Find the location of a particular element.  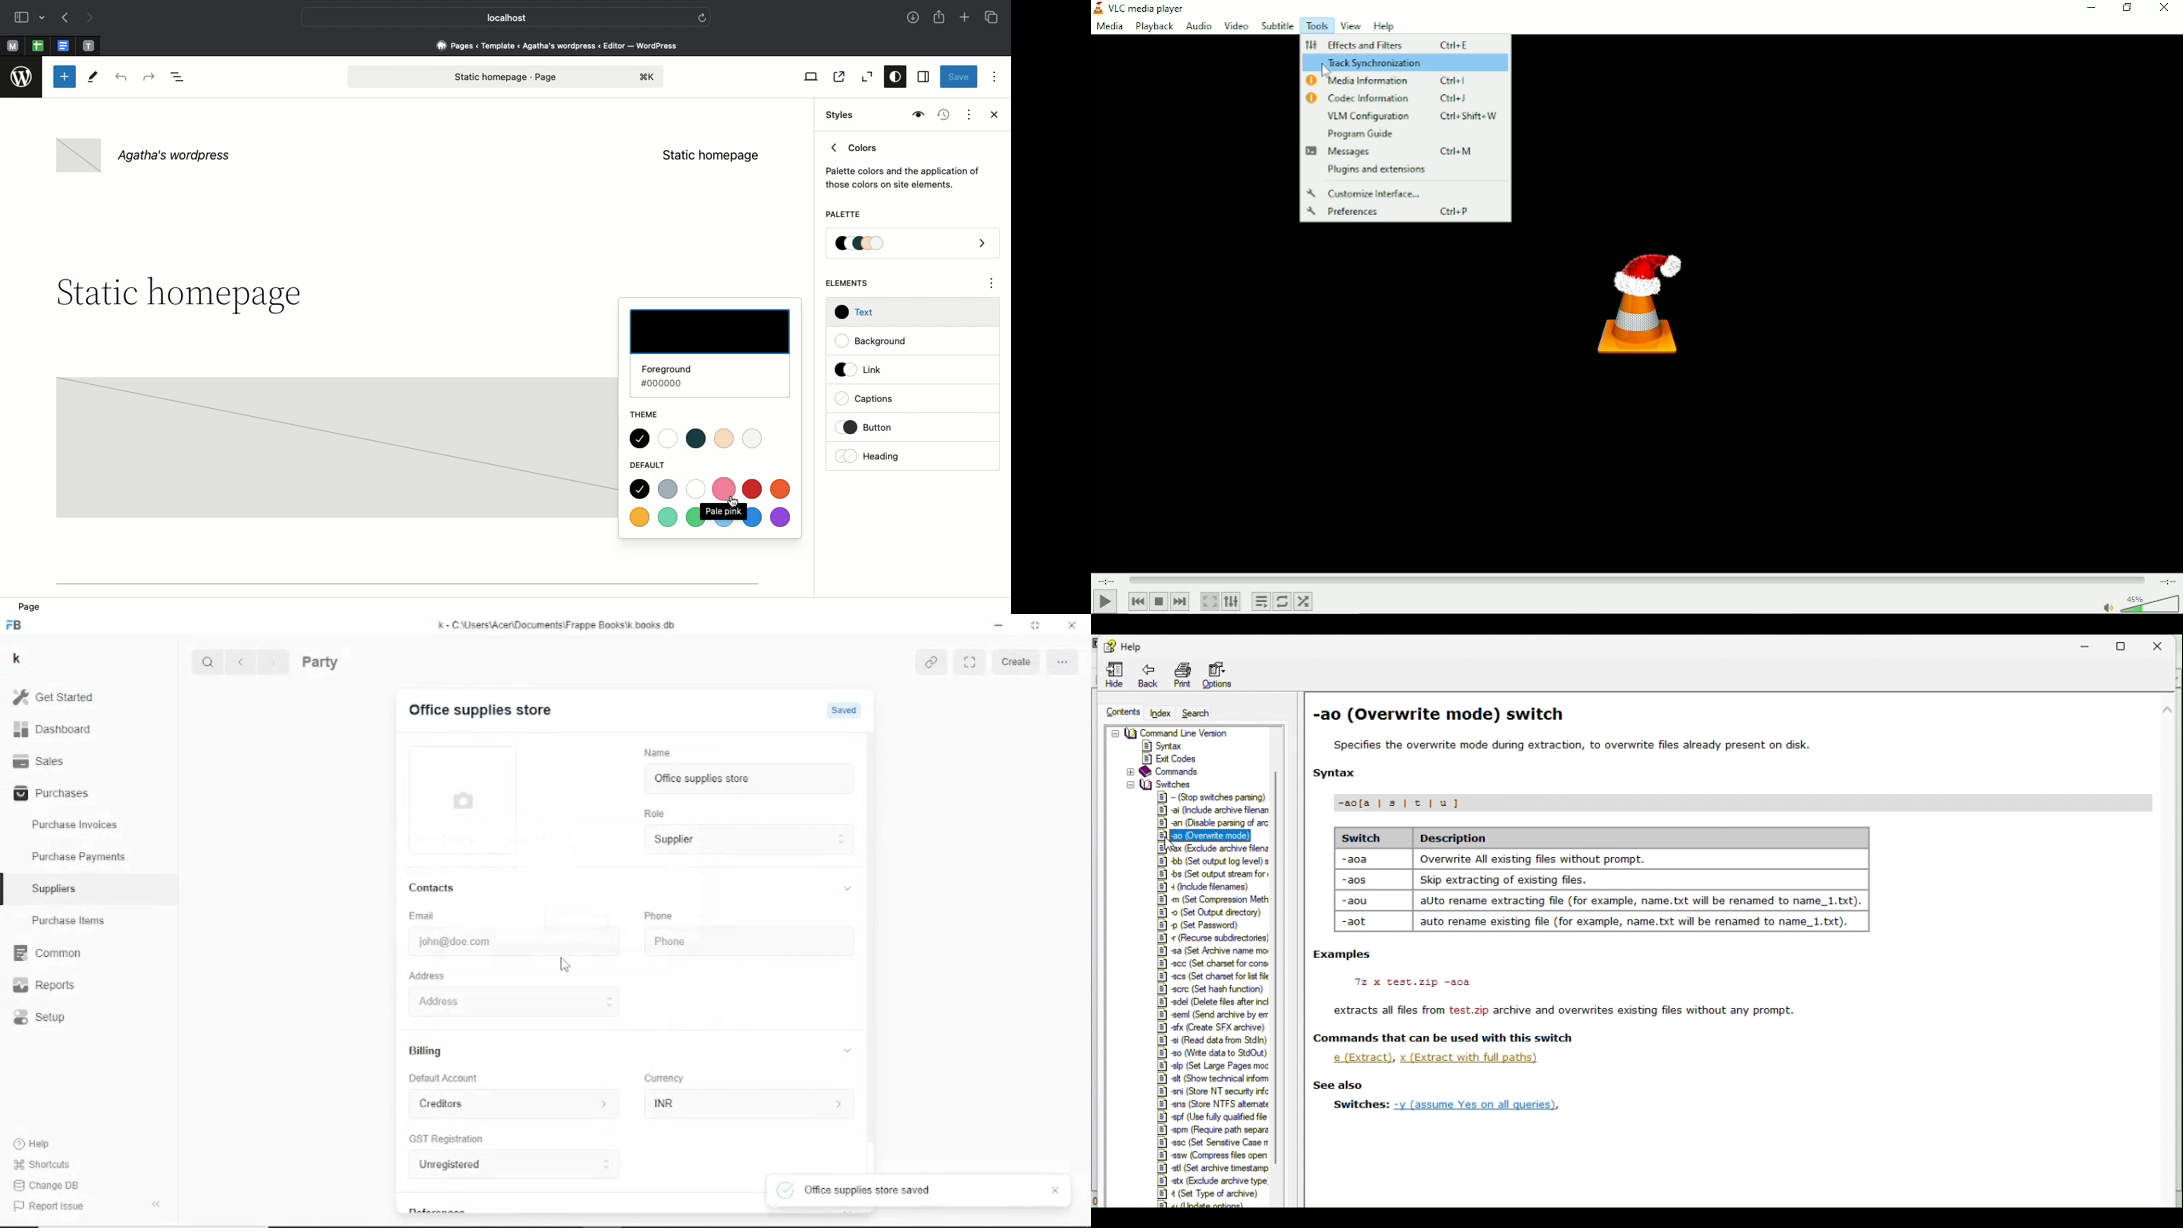

Office supplies store saved is located at coordinates (857, 1190).